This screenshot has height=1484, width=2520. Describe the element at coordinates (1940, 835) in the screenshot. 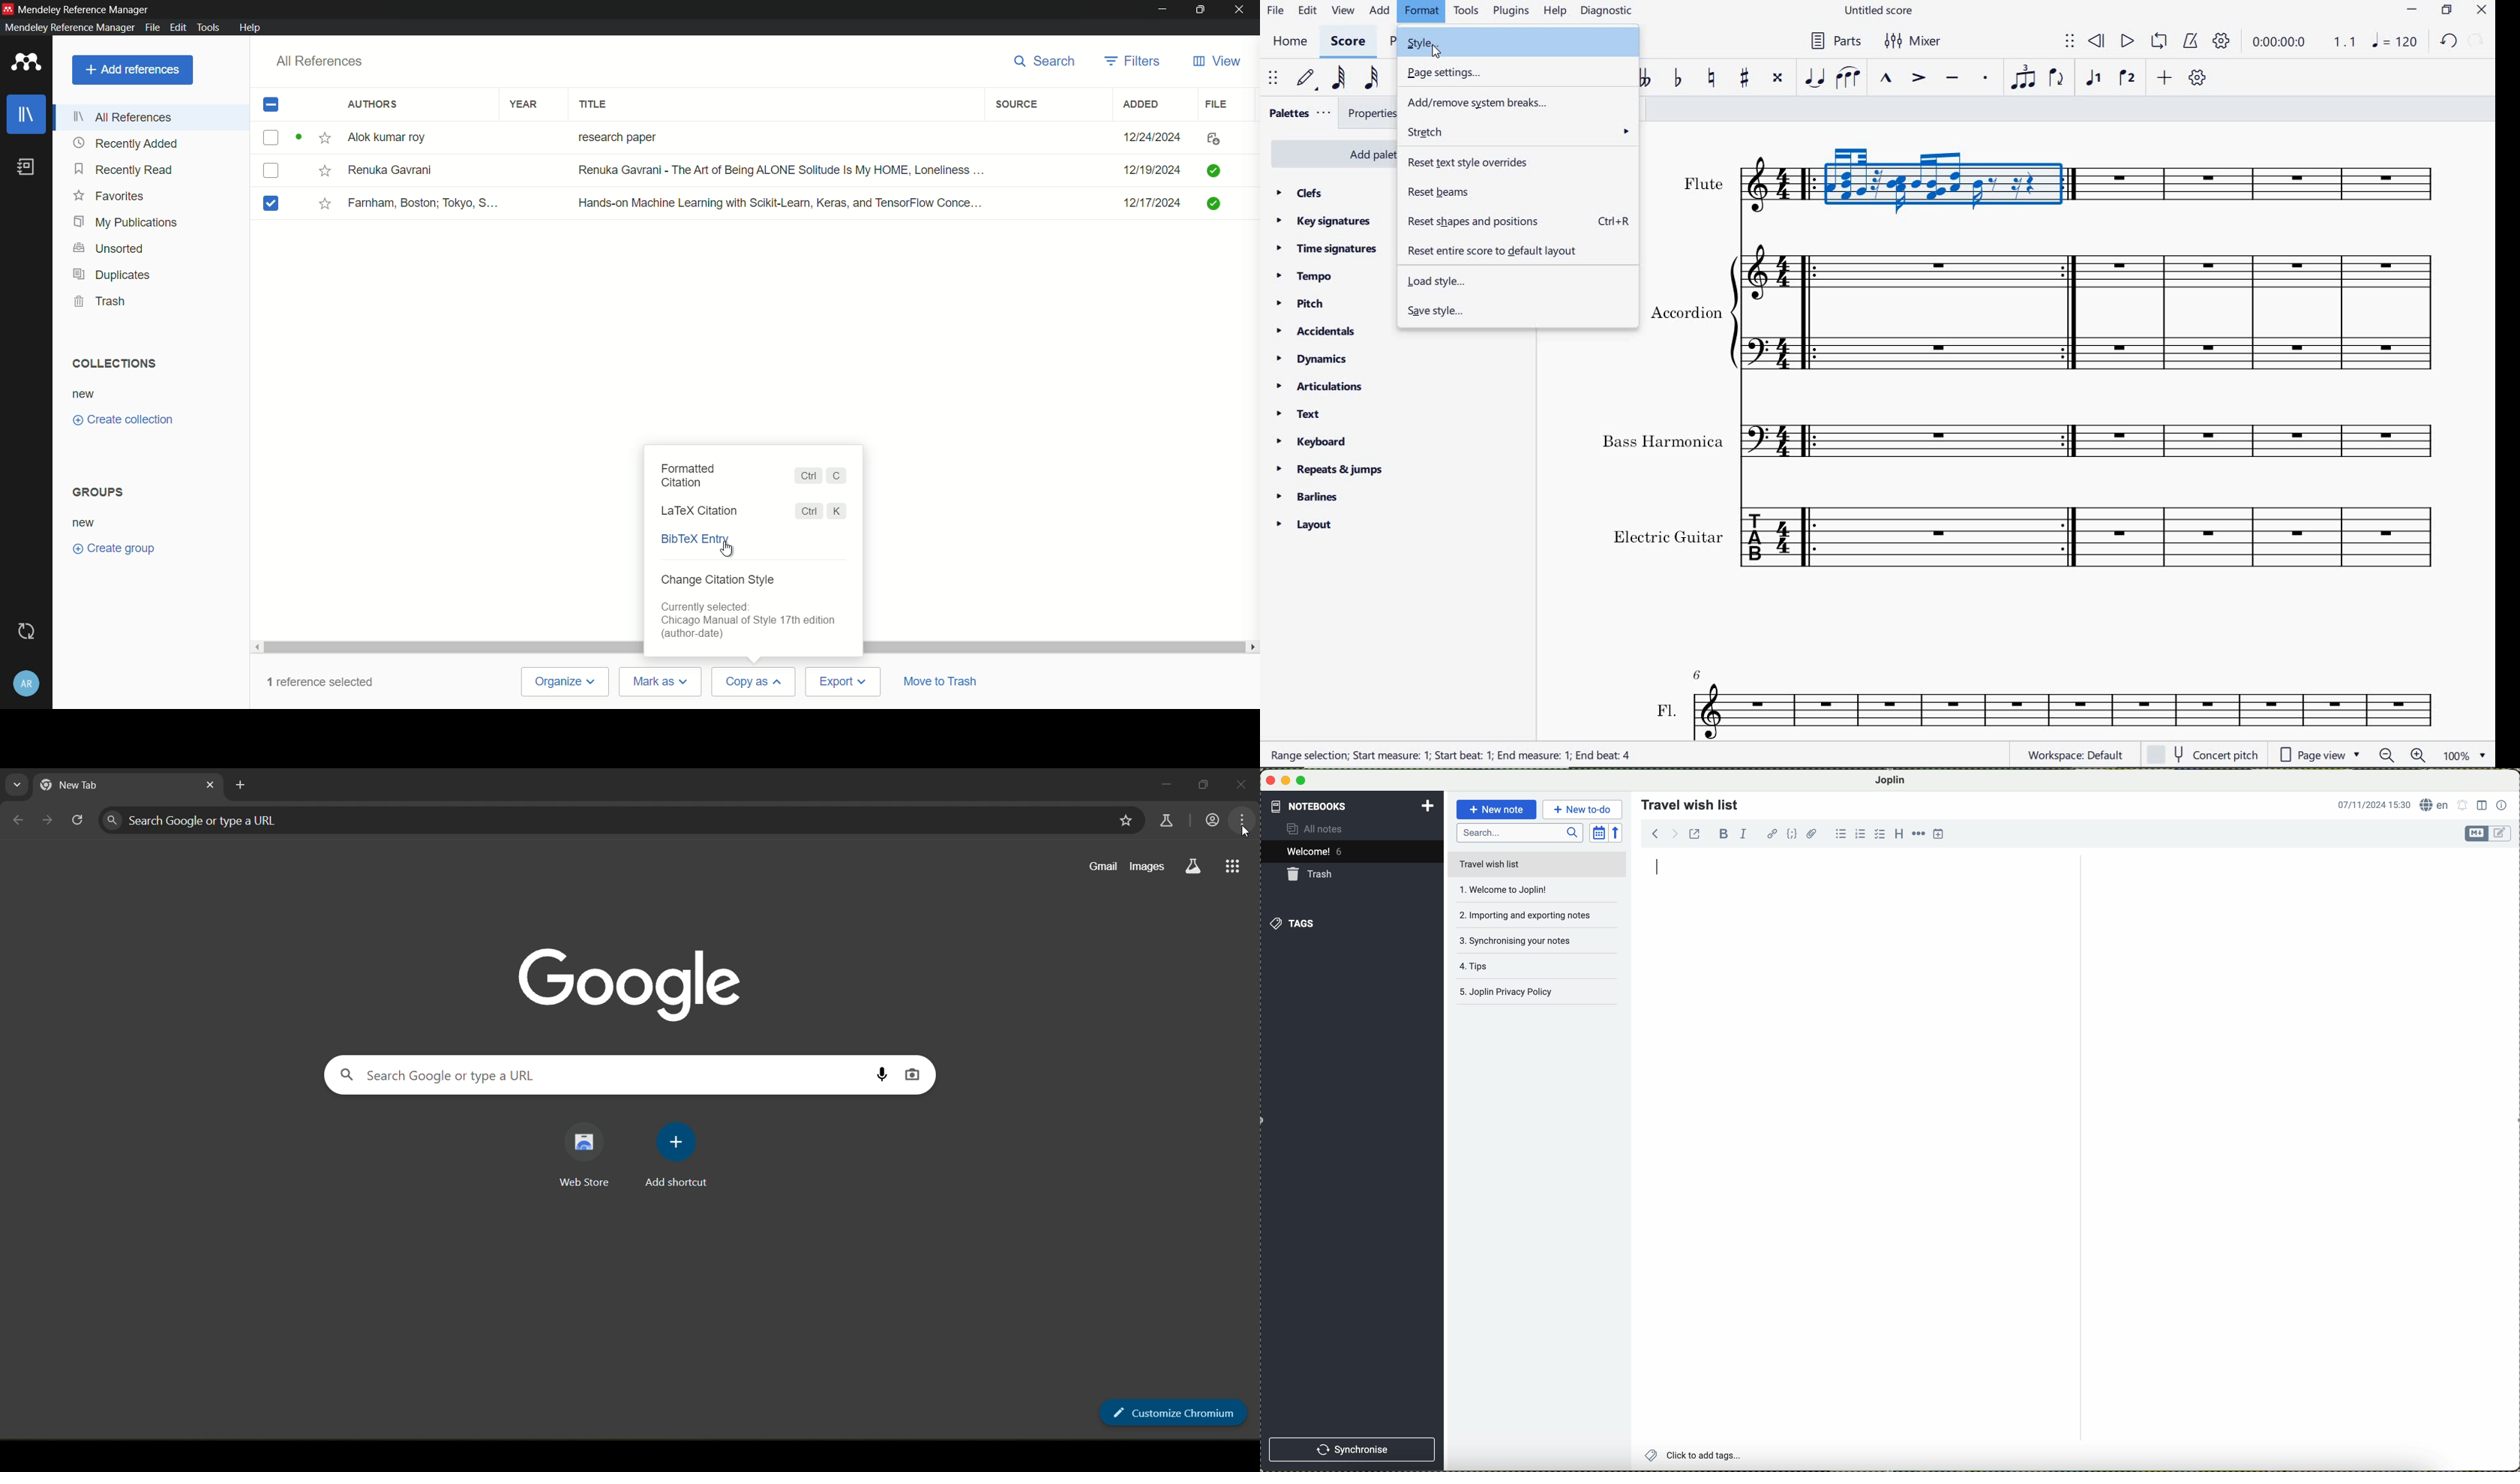

I see `insert time` at that location.